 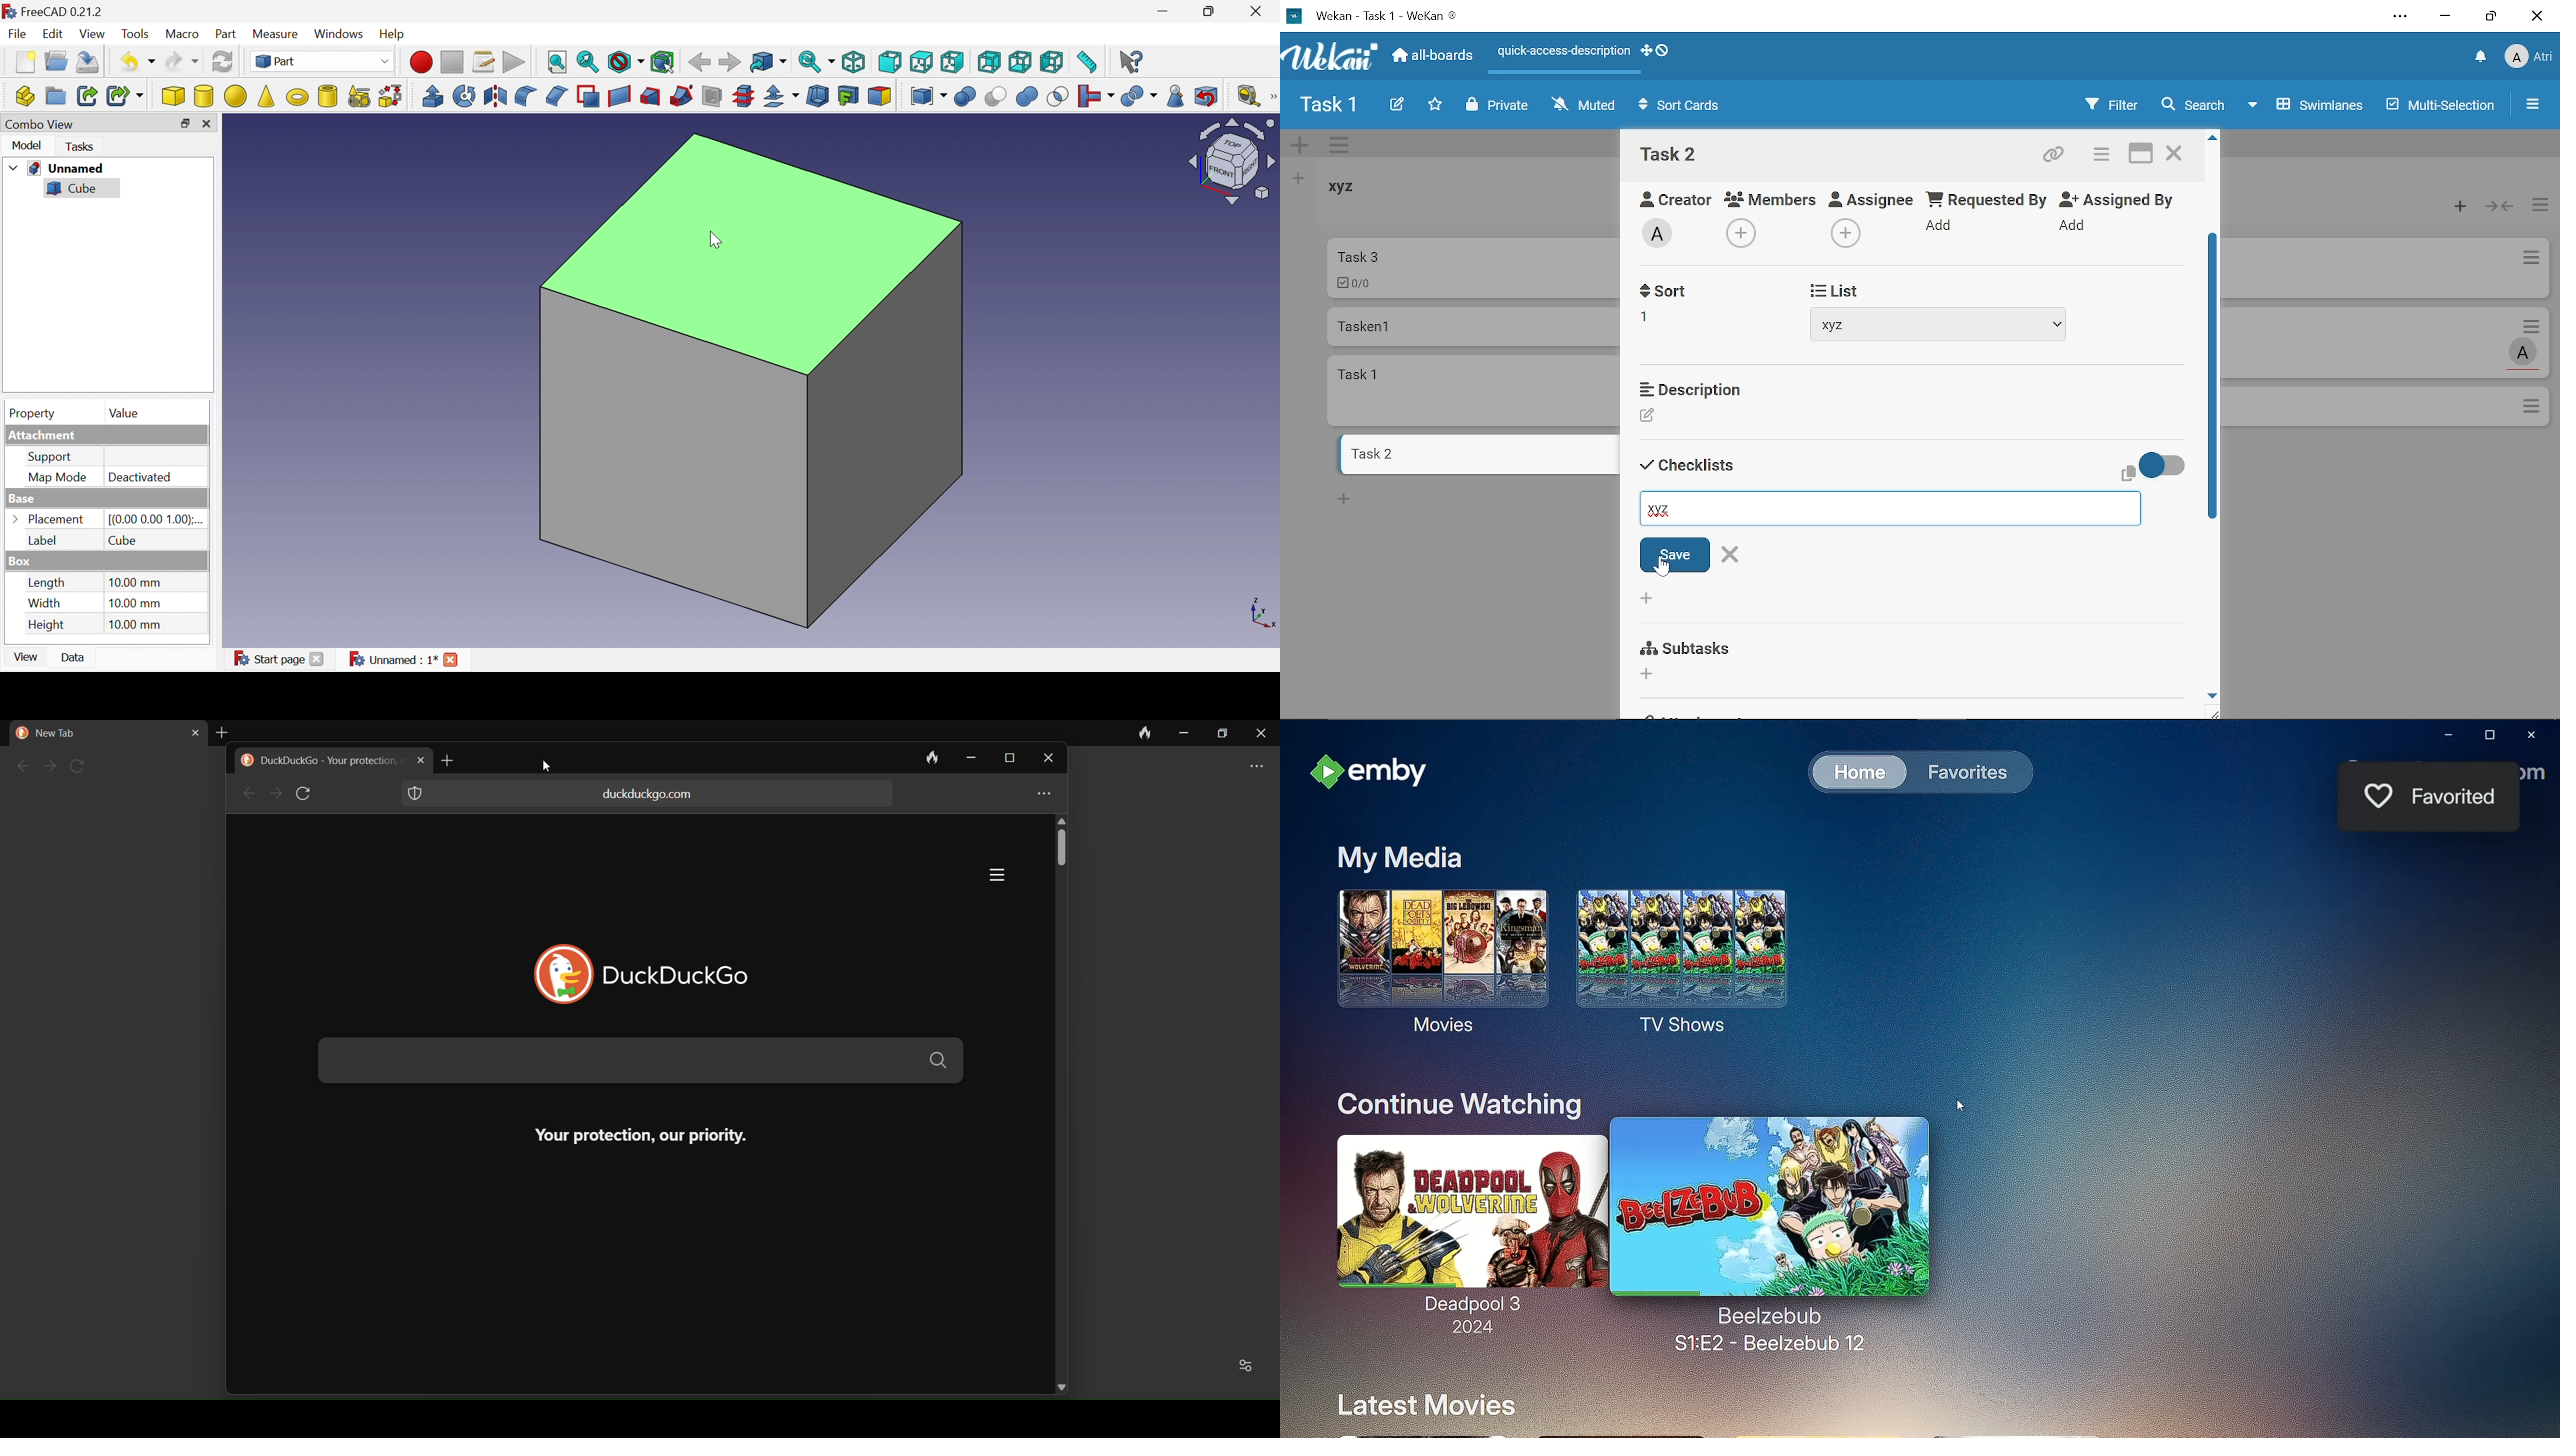 What do you see at coordinates (64, 735) in the screenshot?
I see `New Tab` at bounding box center [64, 735].